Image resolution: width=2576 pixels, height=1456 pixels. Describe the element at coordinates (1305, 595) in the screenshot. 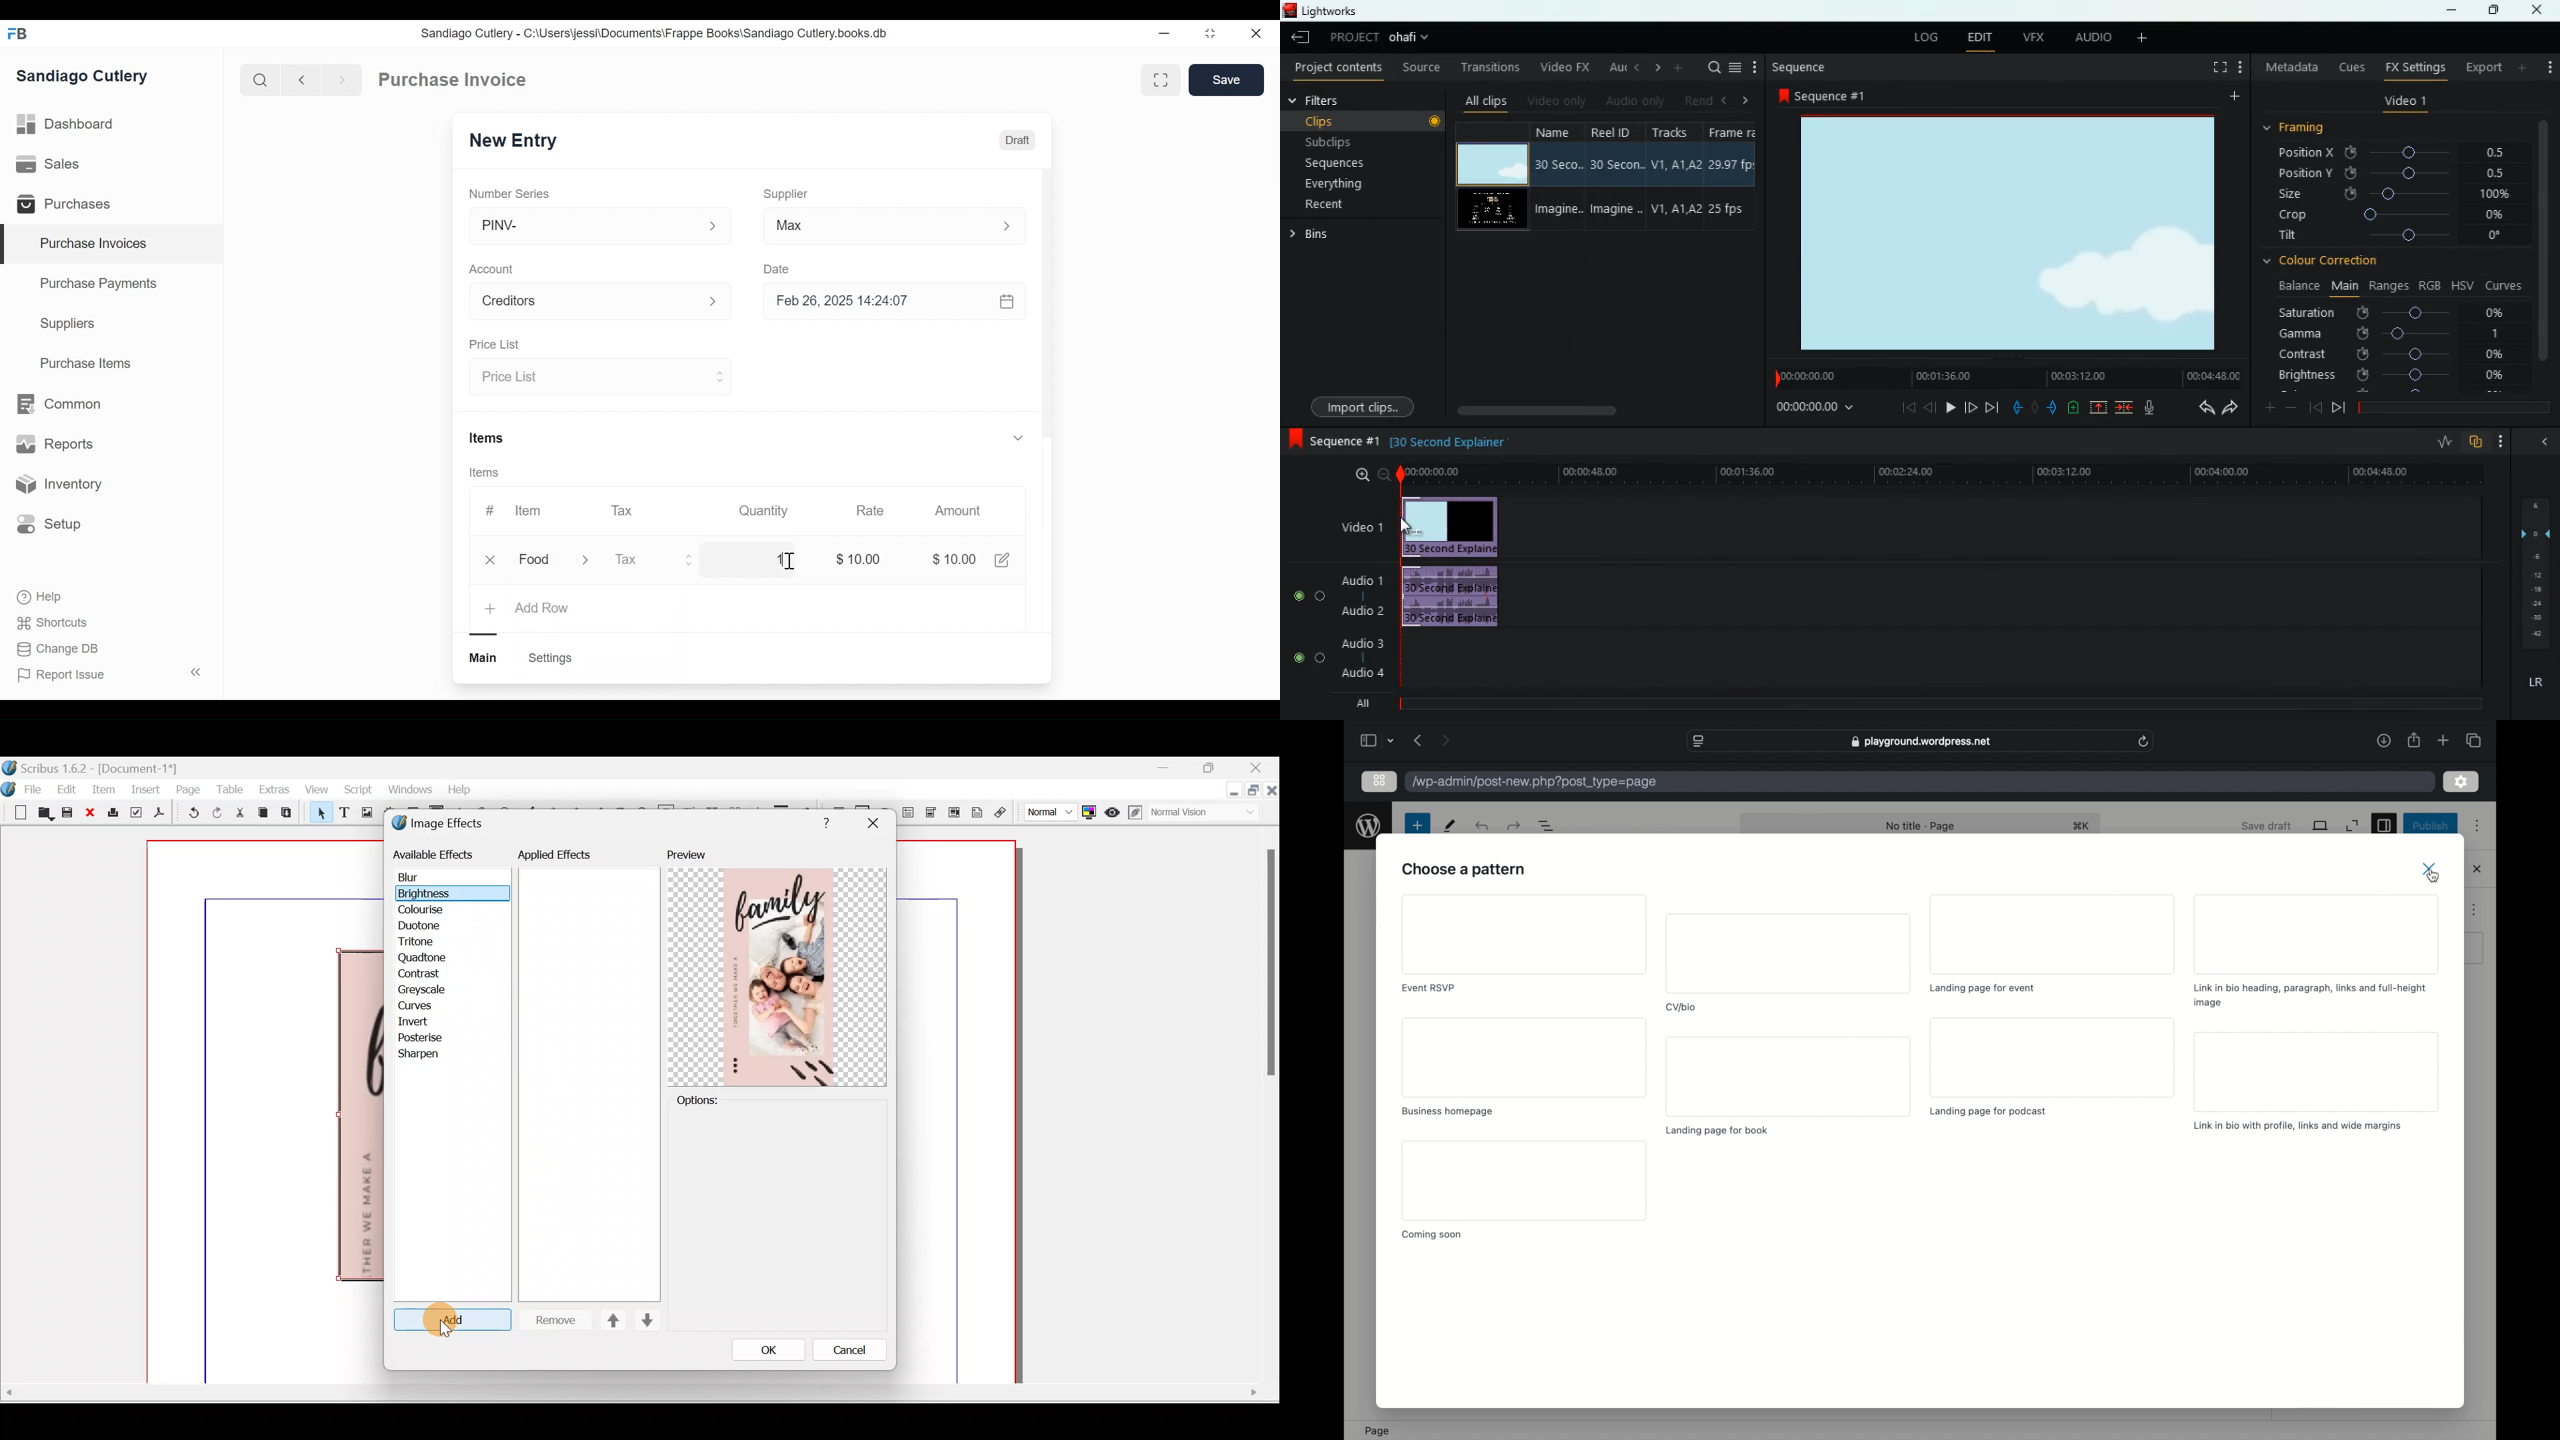

I see `Audio` at that location.